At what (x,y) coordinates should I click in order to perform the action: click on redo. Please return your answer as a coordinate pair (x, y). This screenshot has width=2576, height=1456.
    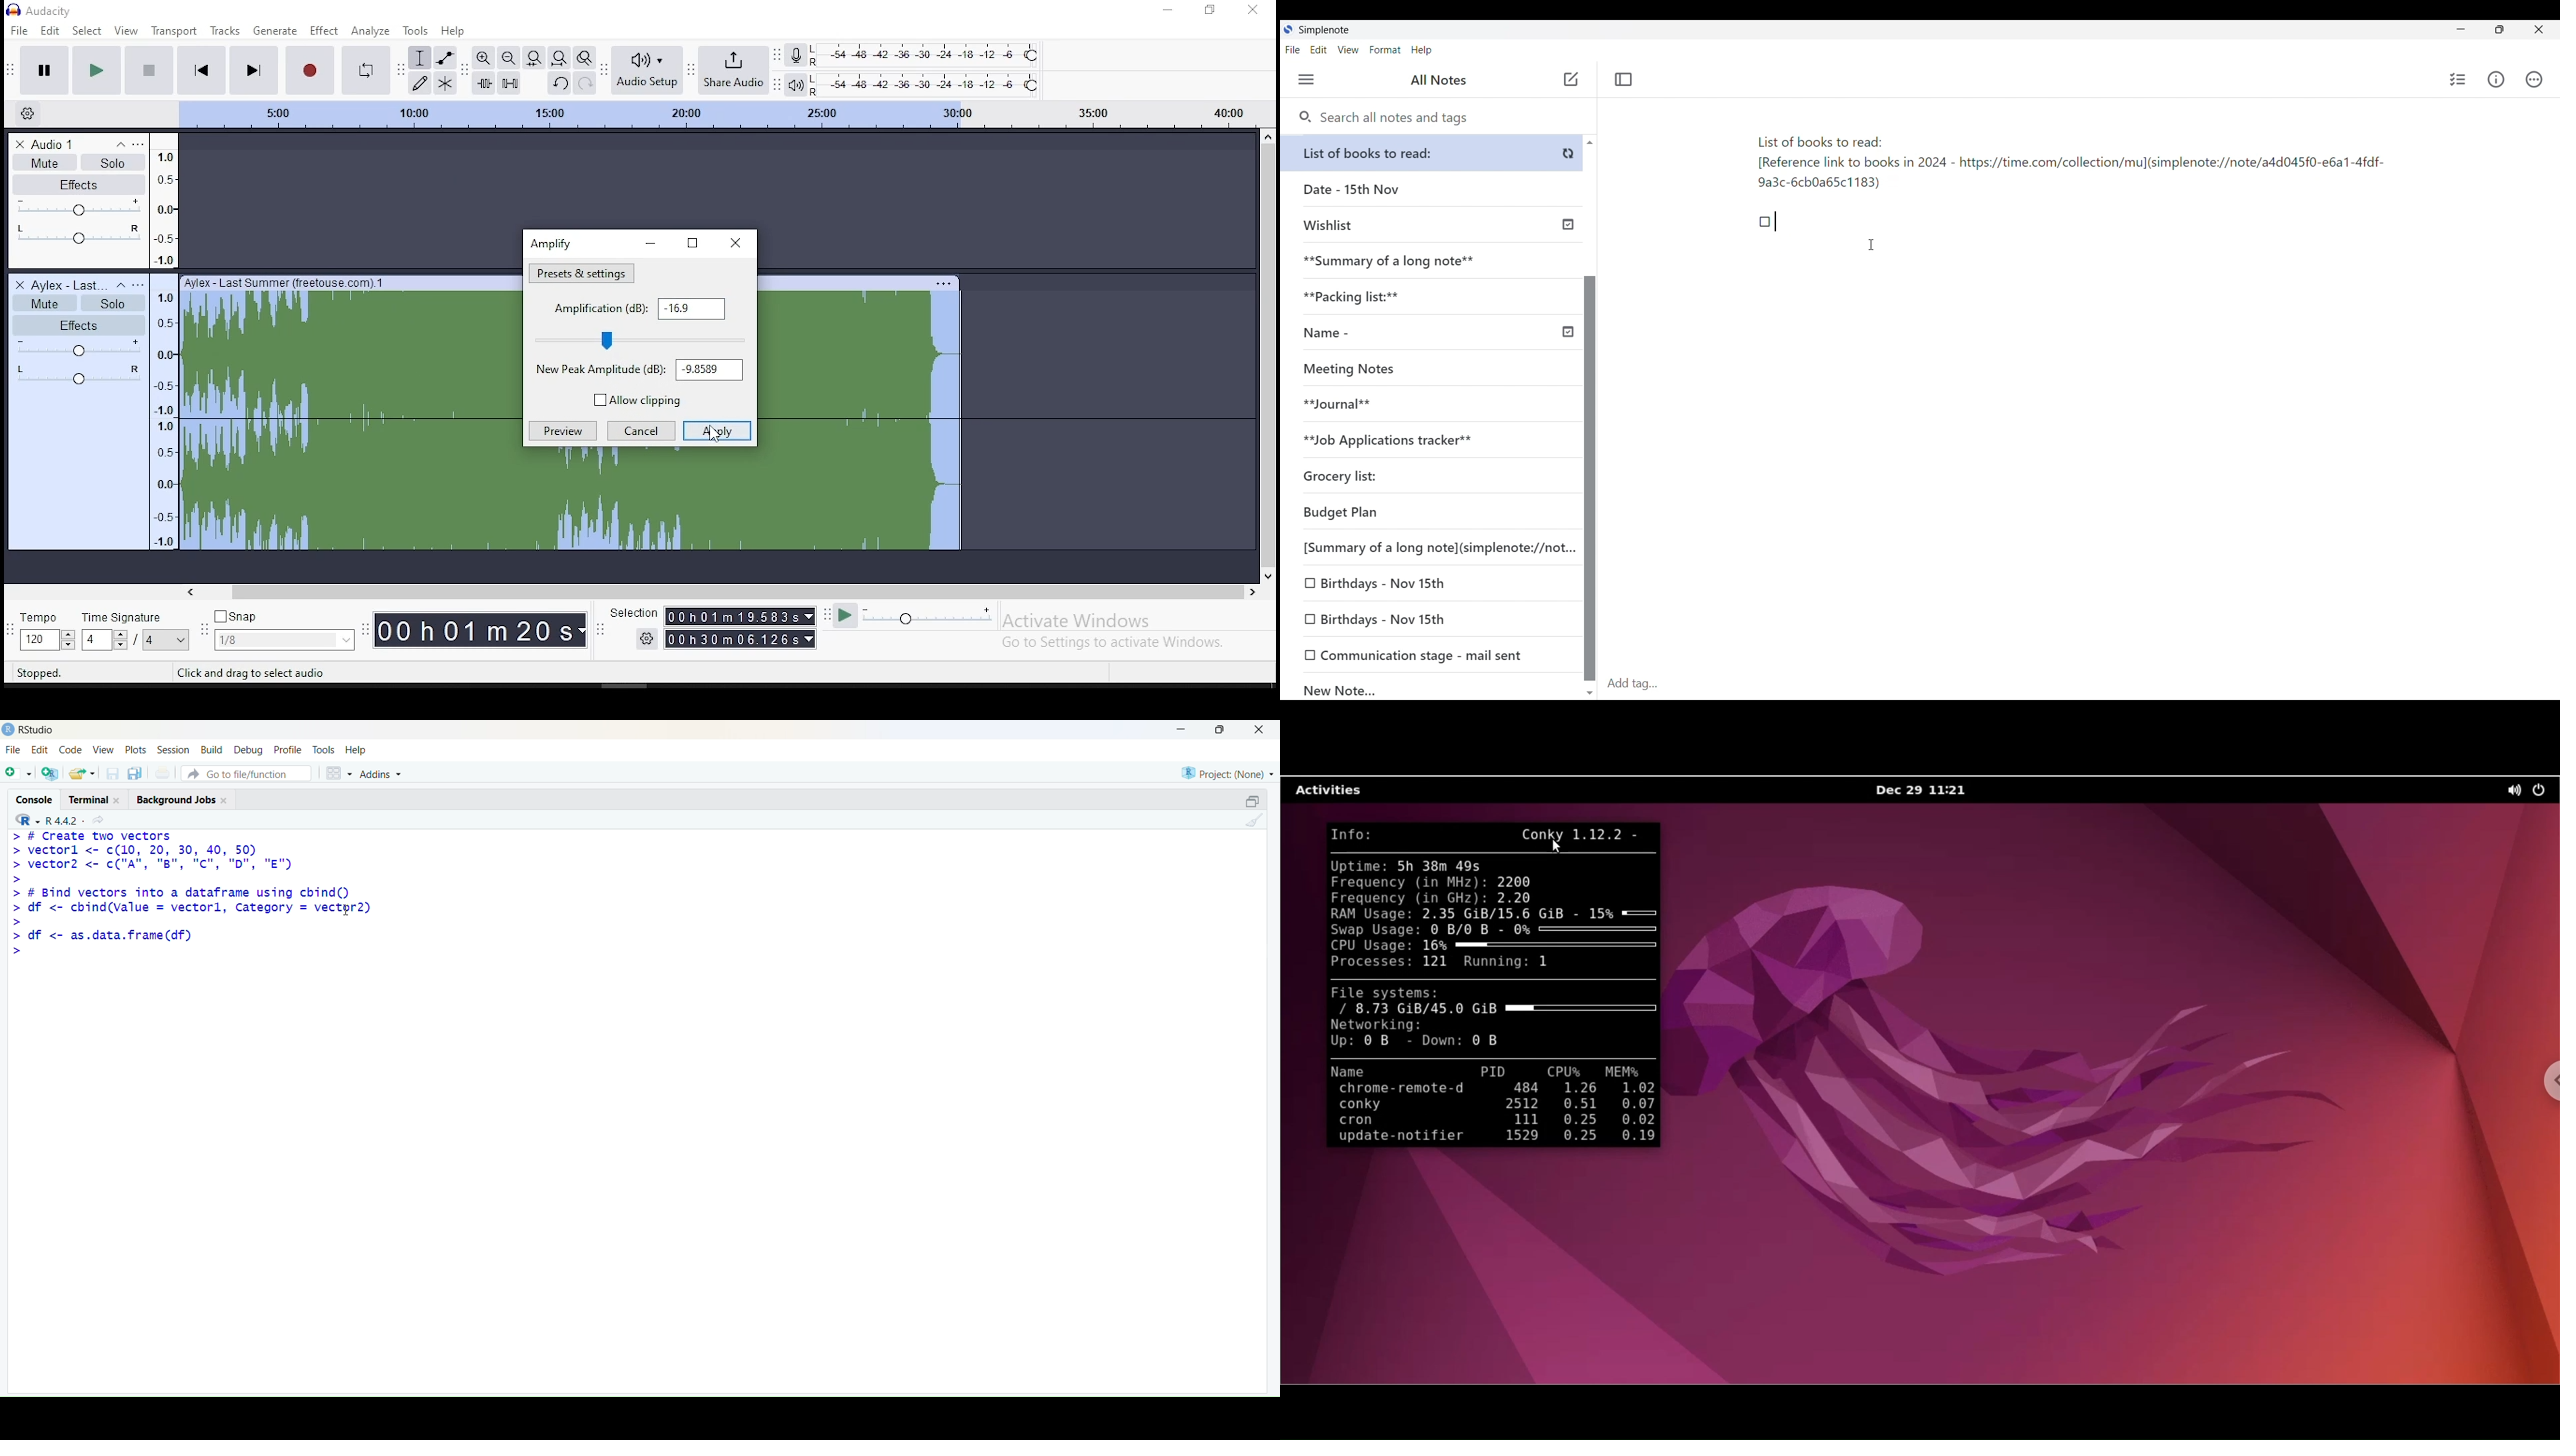
    Looking at the image, I should click on (584, 83).